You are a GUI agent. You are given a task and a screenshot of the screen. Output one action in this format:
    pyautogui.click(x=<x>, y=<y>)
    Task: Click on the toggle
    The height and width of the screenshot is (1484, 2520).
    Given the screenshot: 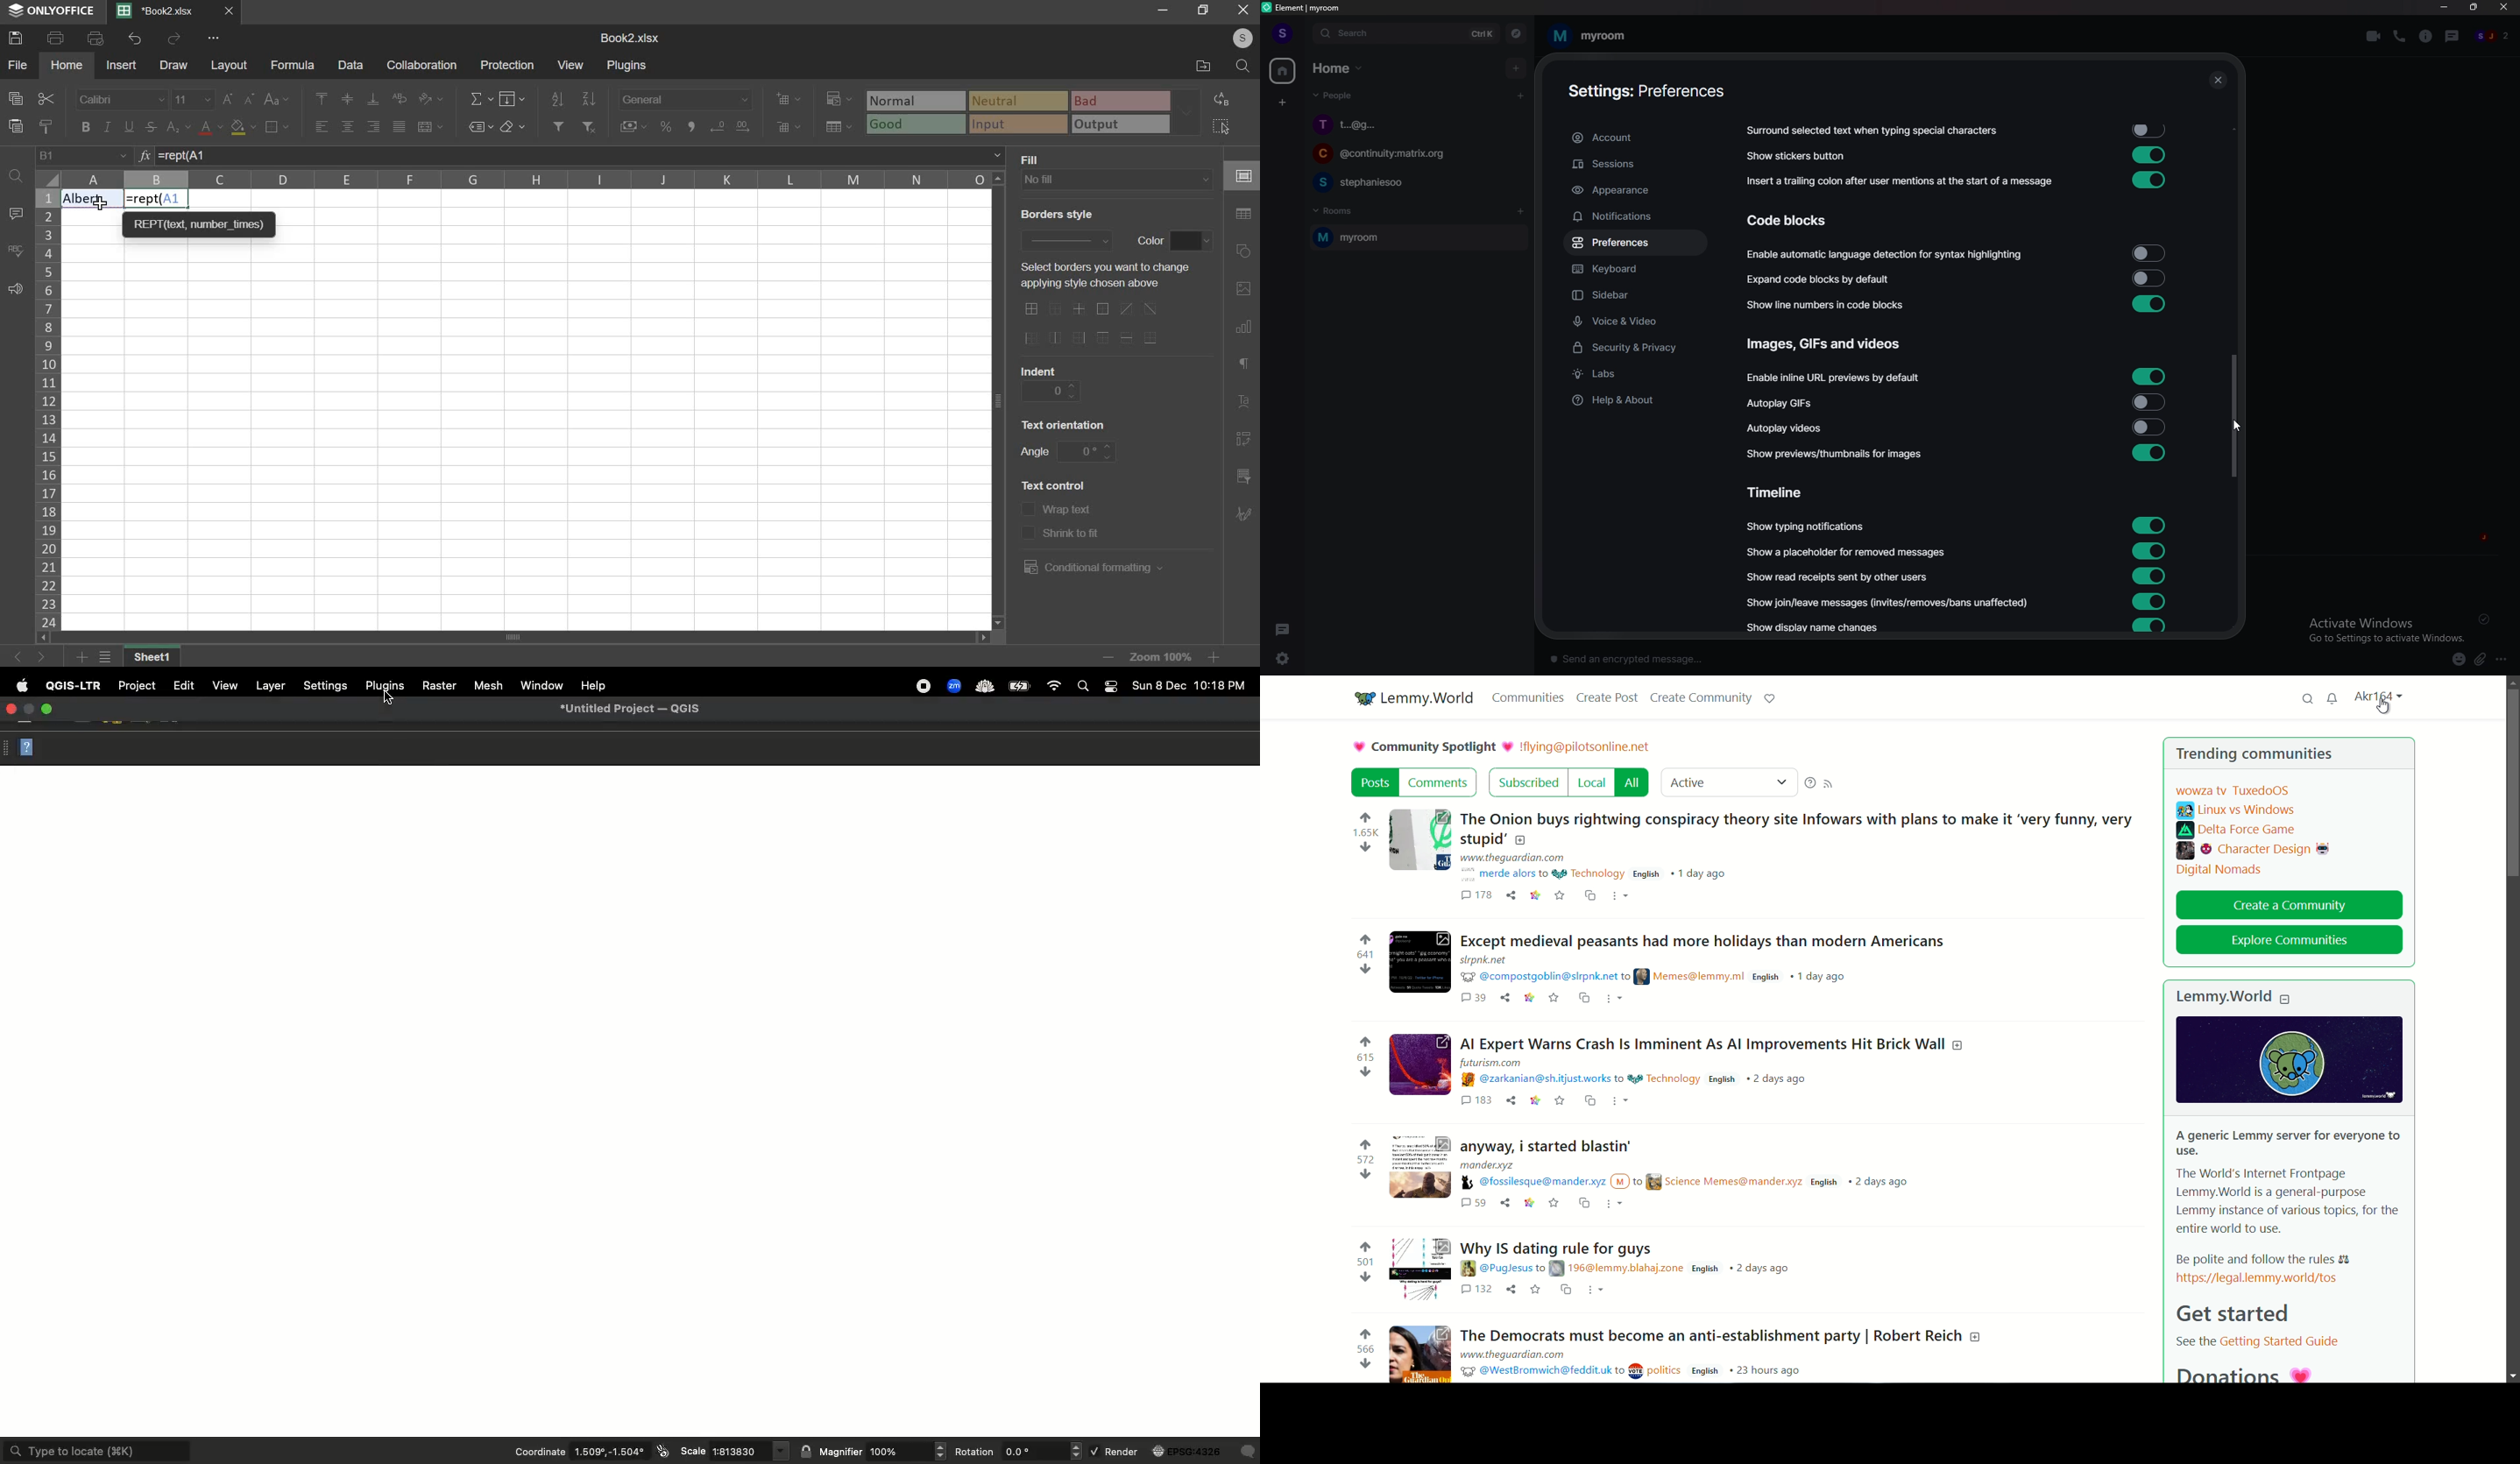 What is the action you would take?
    pyautogui.click(x=2147, y=254)
    